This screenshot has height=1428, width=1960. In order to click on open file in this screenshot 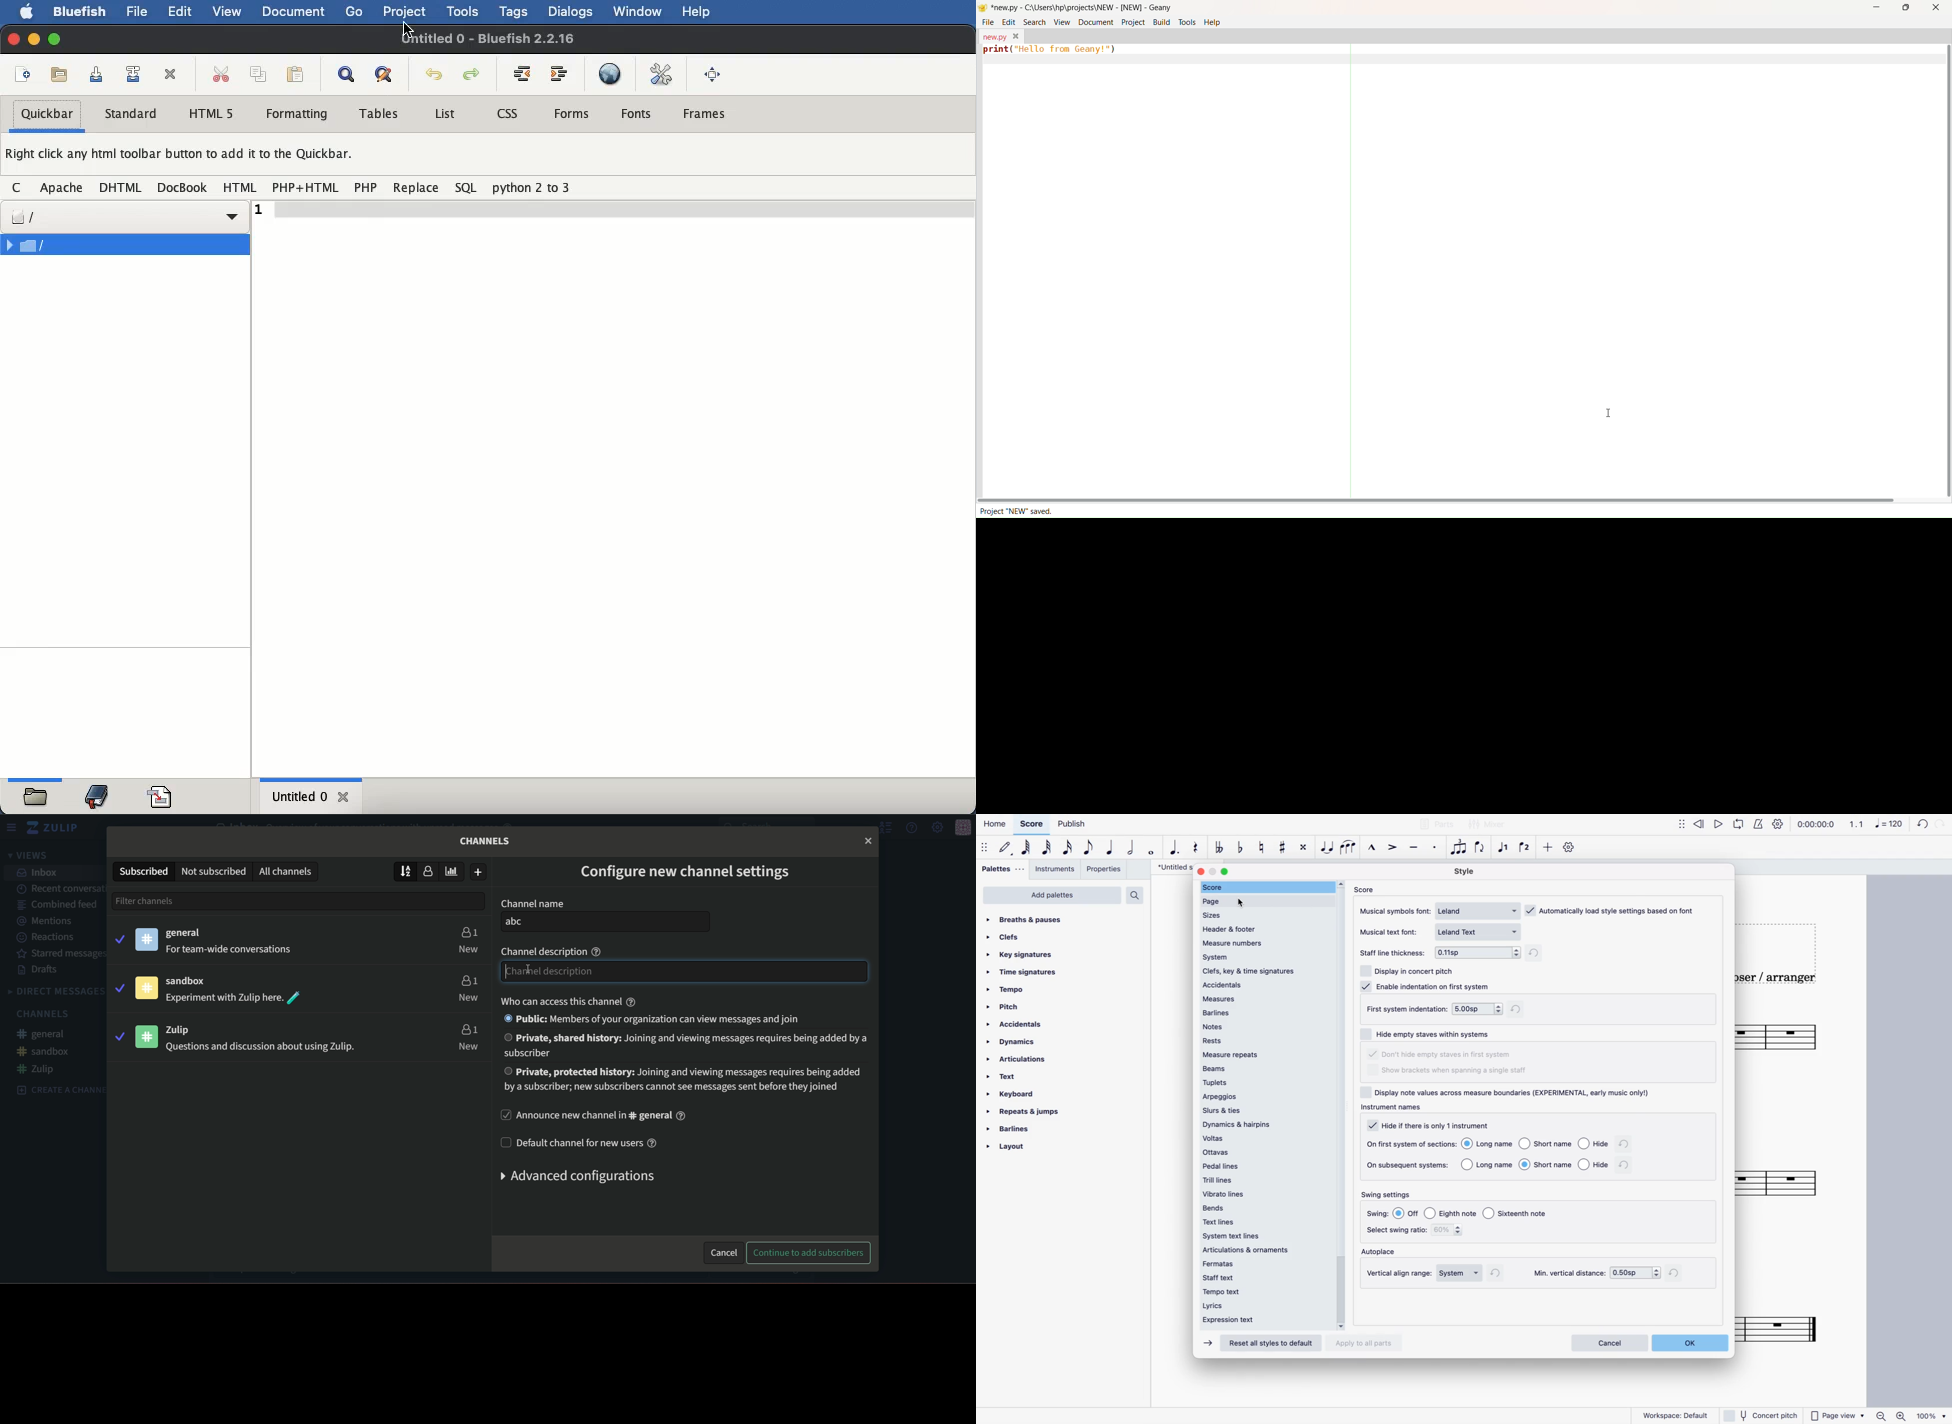, I will do `click(62, 75)`.